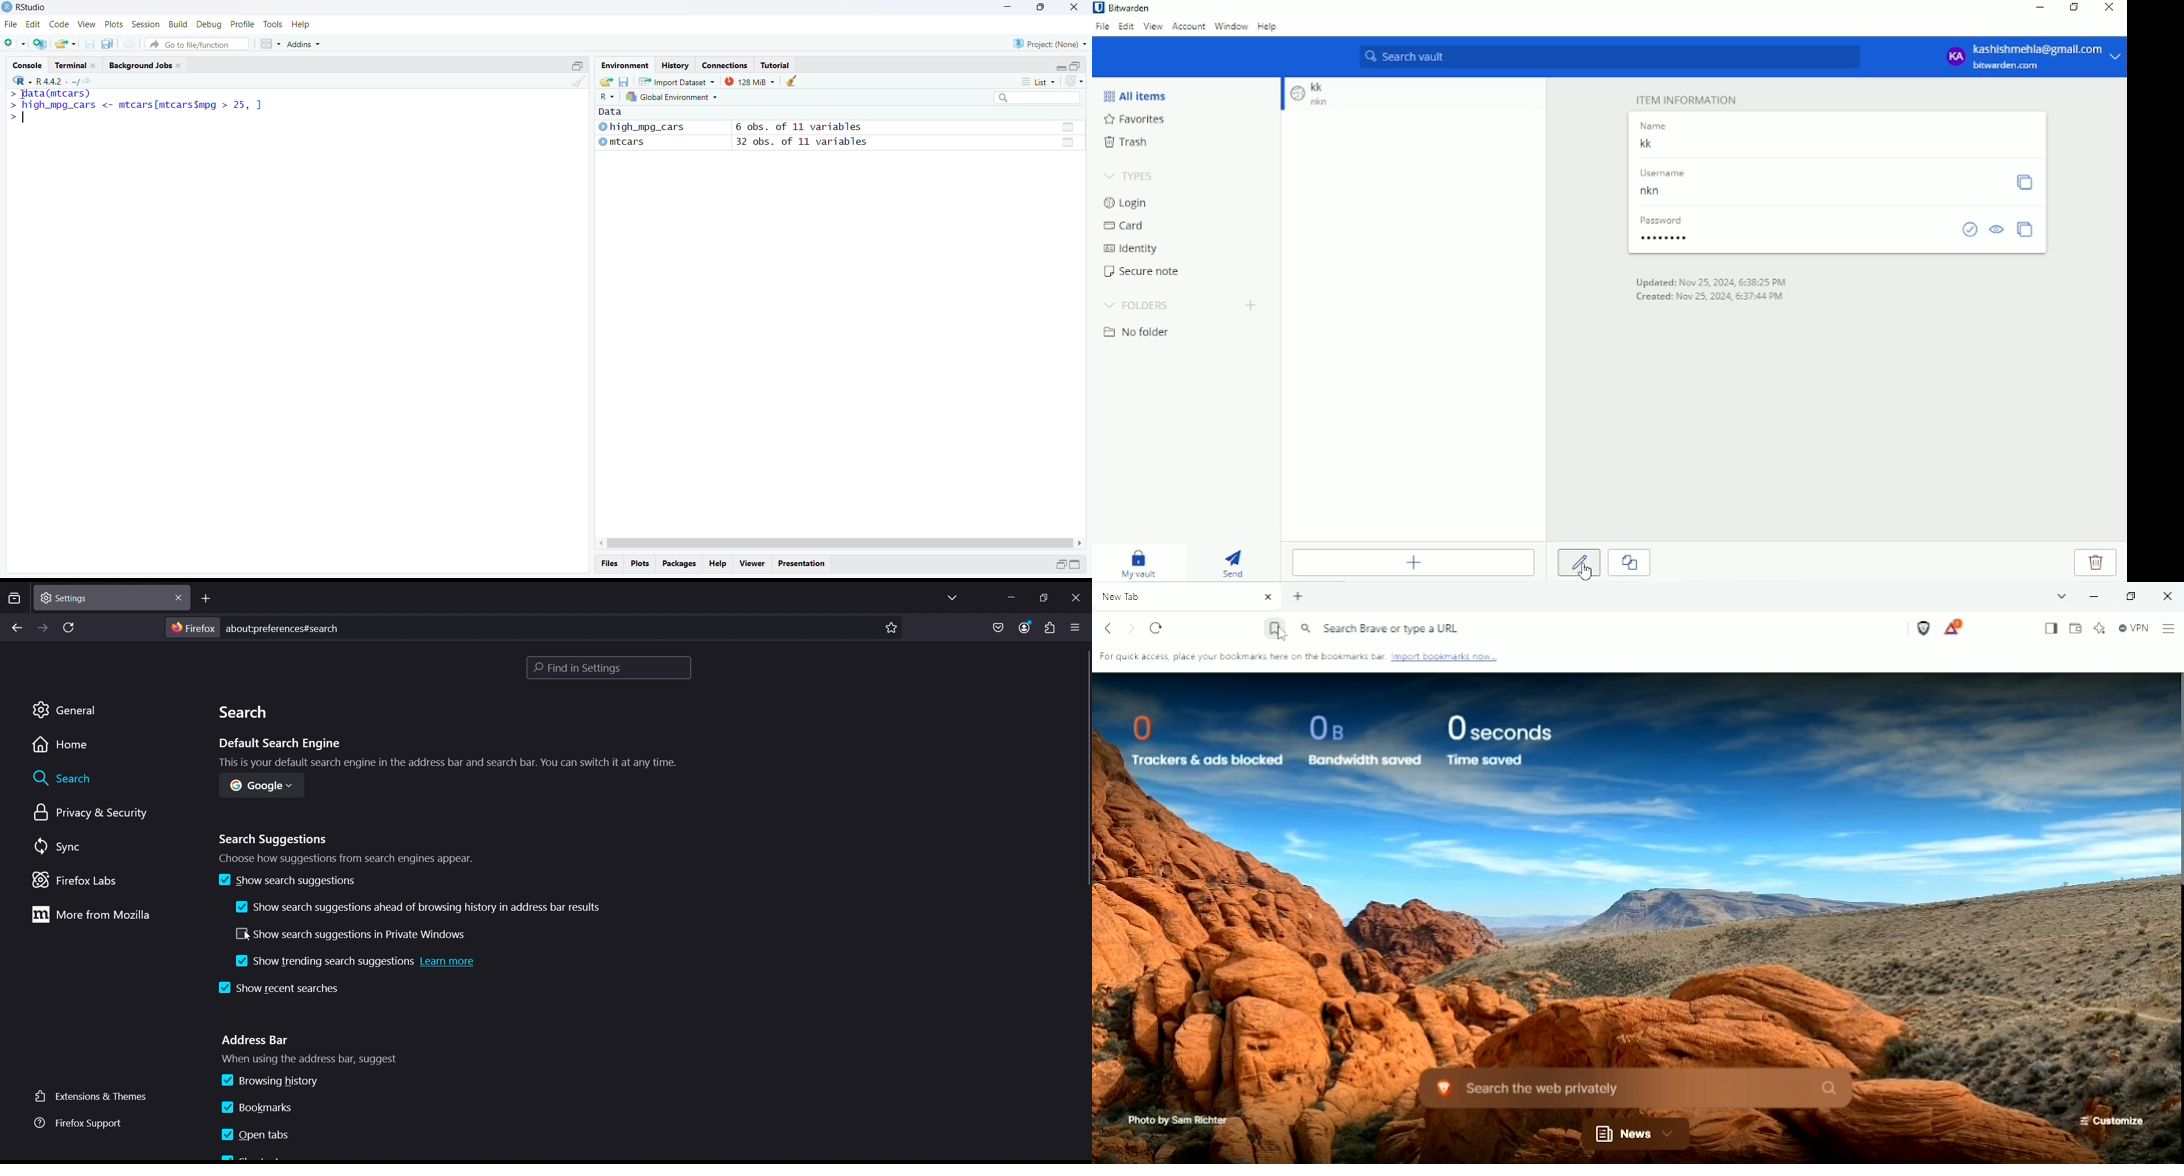  I want to click on All Items, so click(1134, 96).